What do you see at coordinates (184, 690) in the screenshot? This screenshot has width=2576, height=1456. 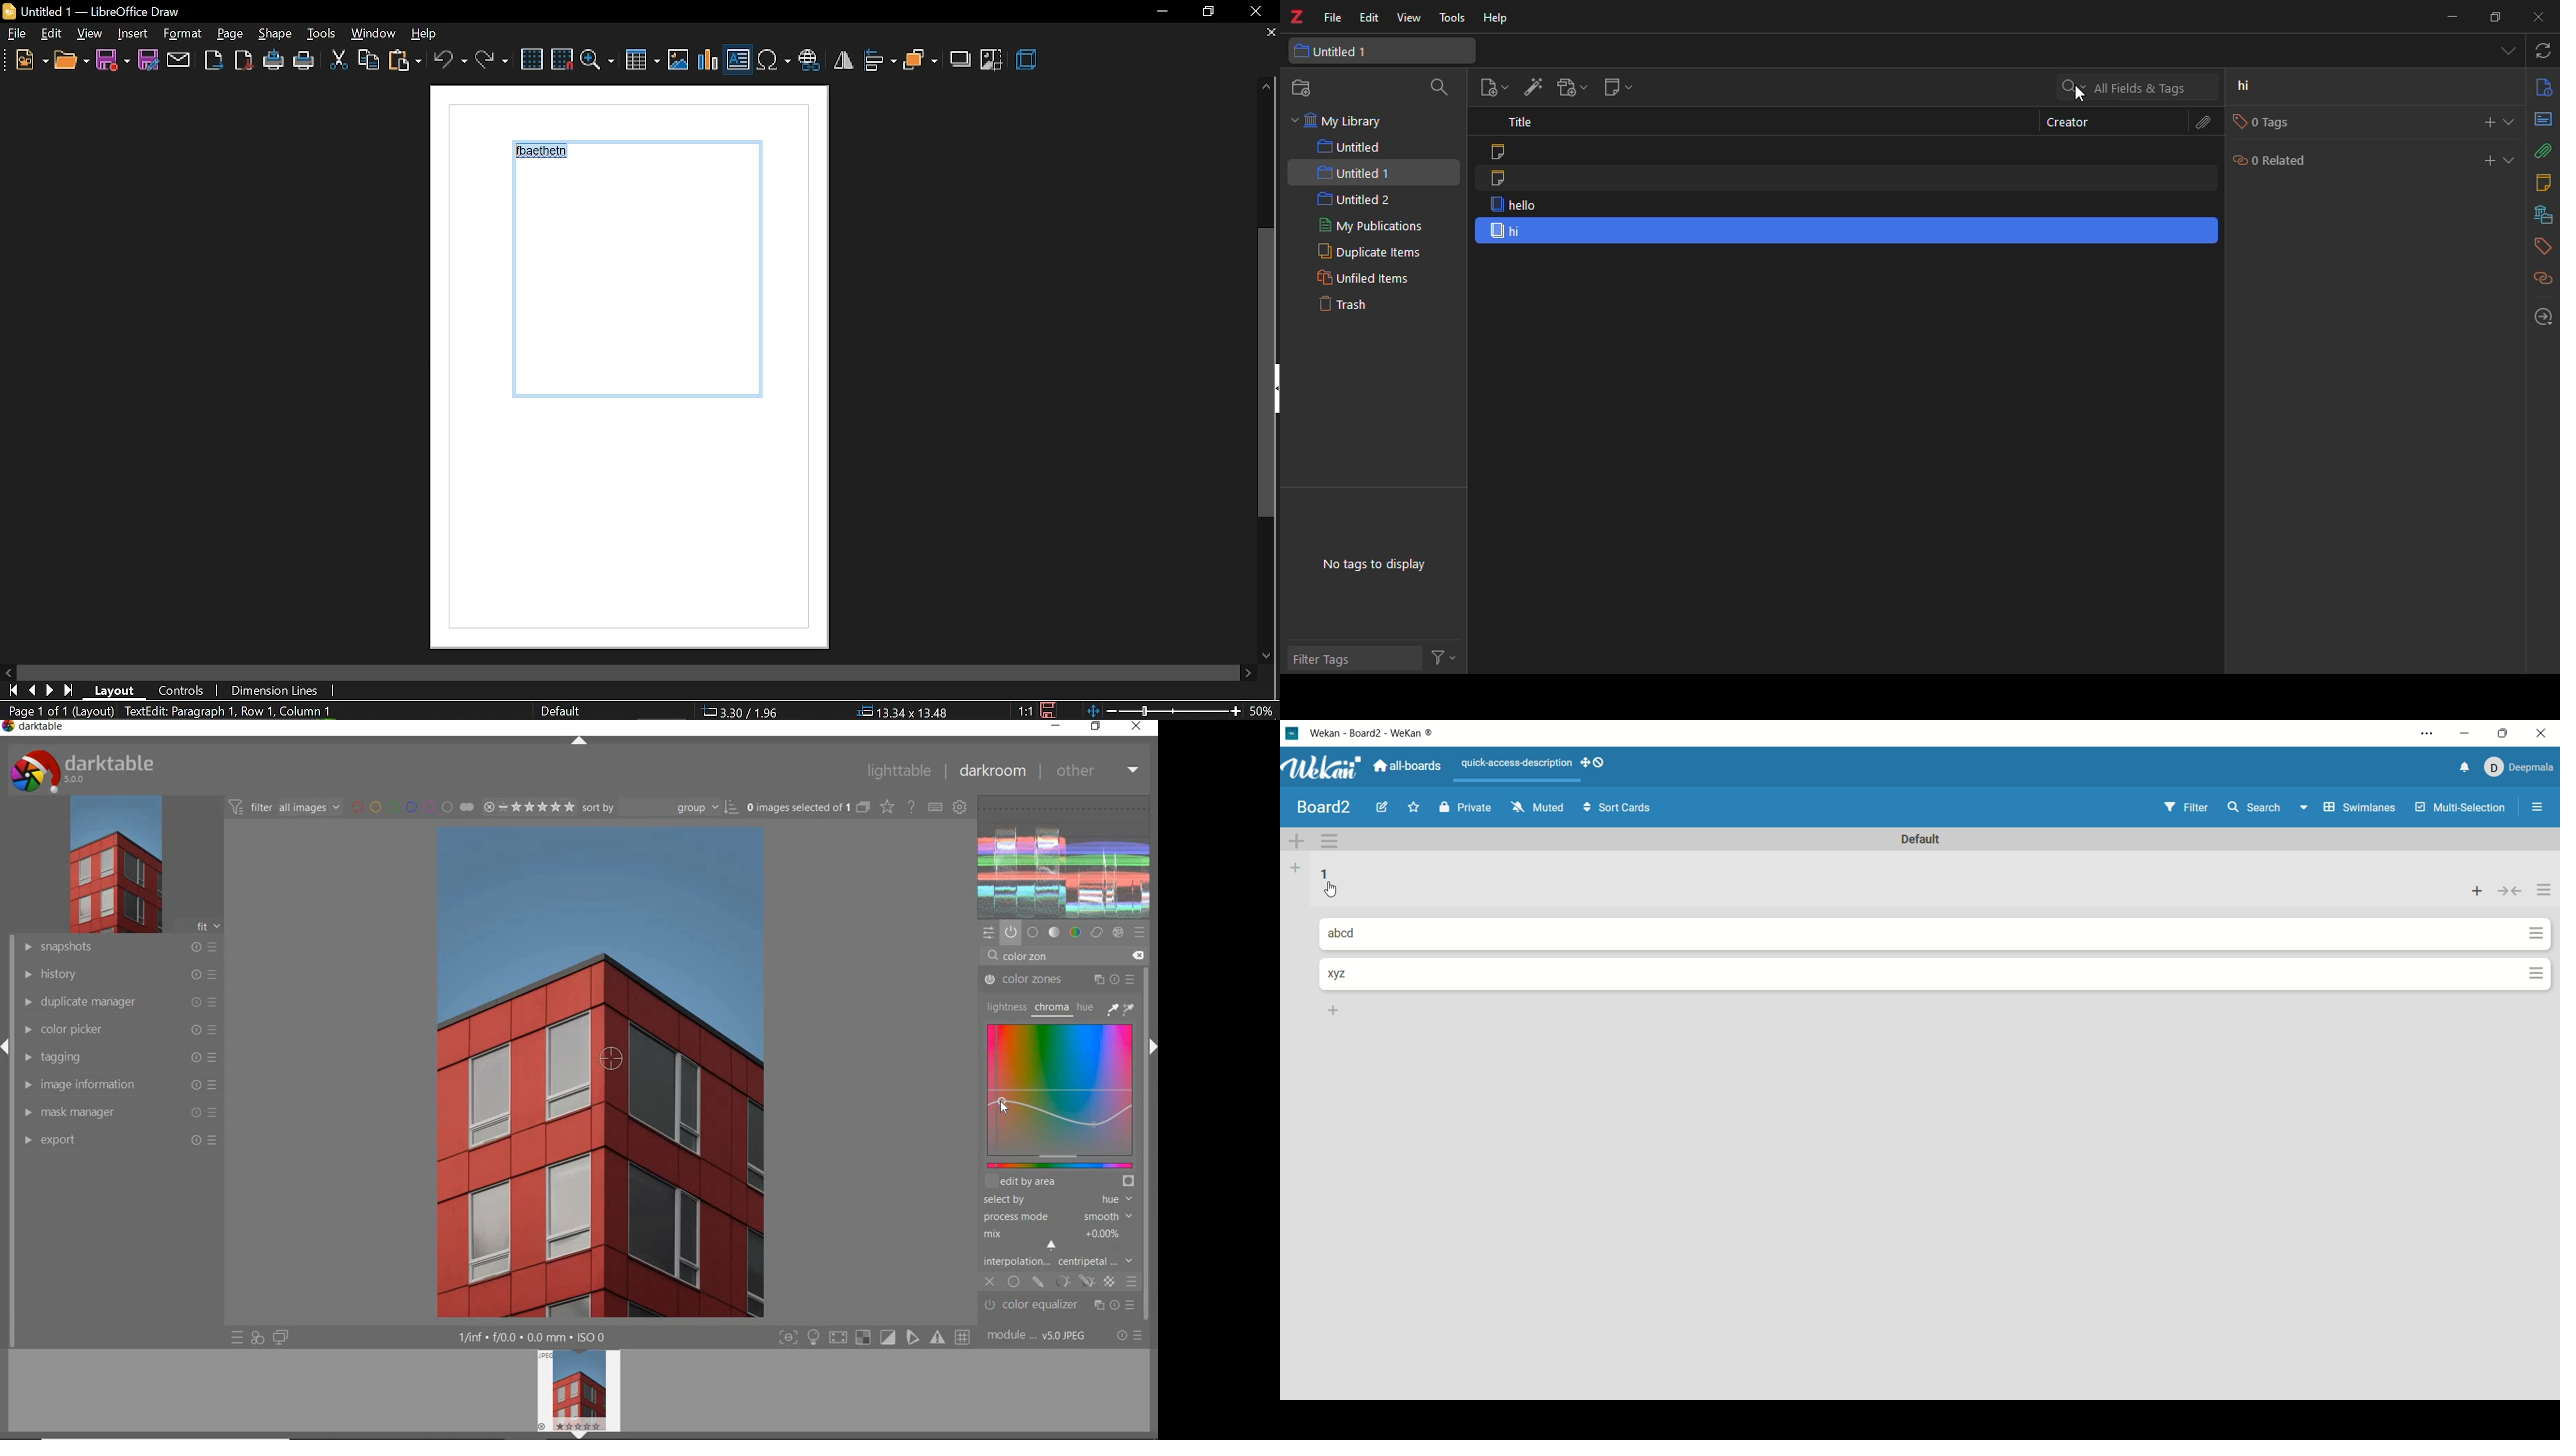 I see `controls` at bounding box center [184, 690].